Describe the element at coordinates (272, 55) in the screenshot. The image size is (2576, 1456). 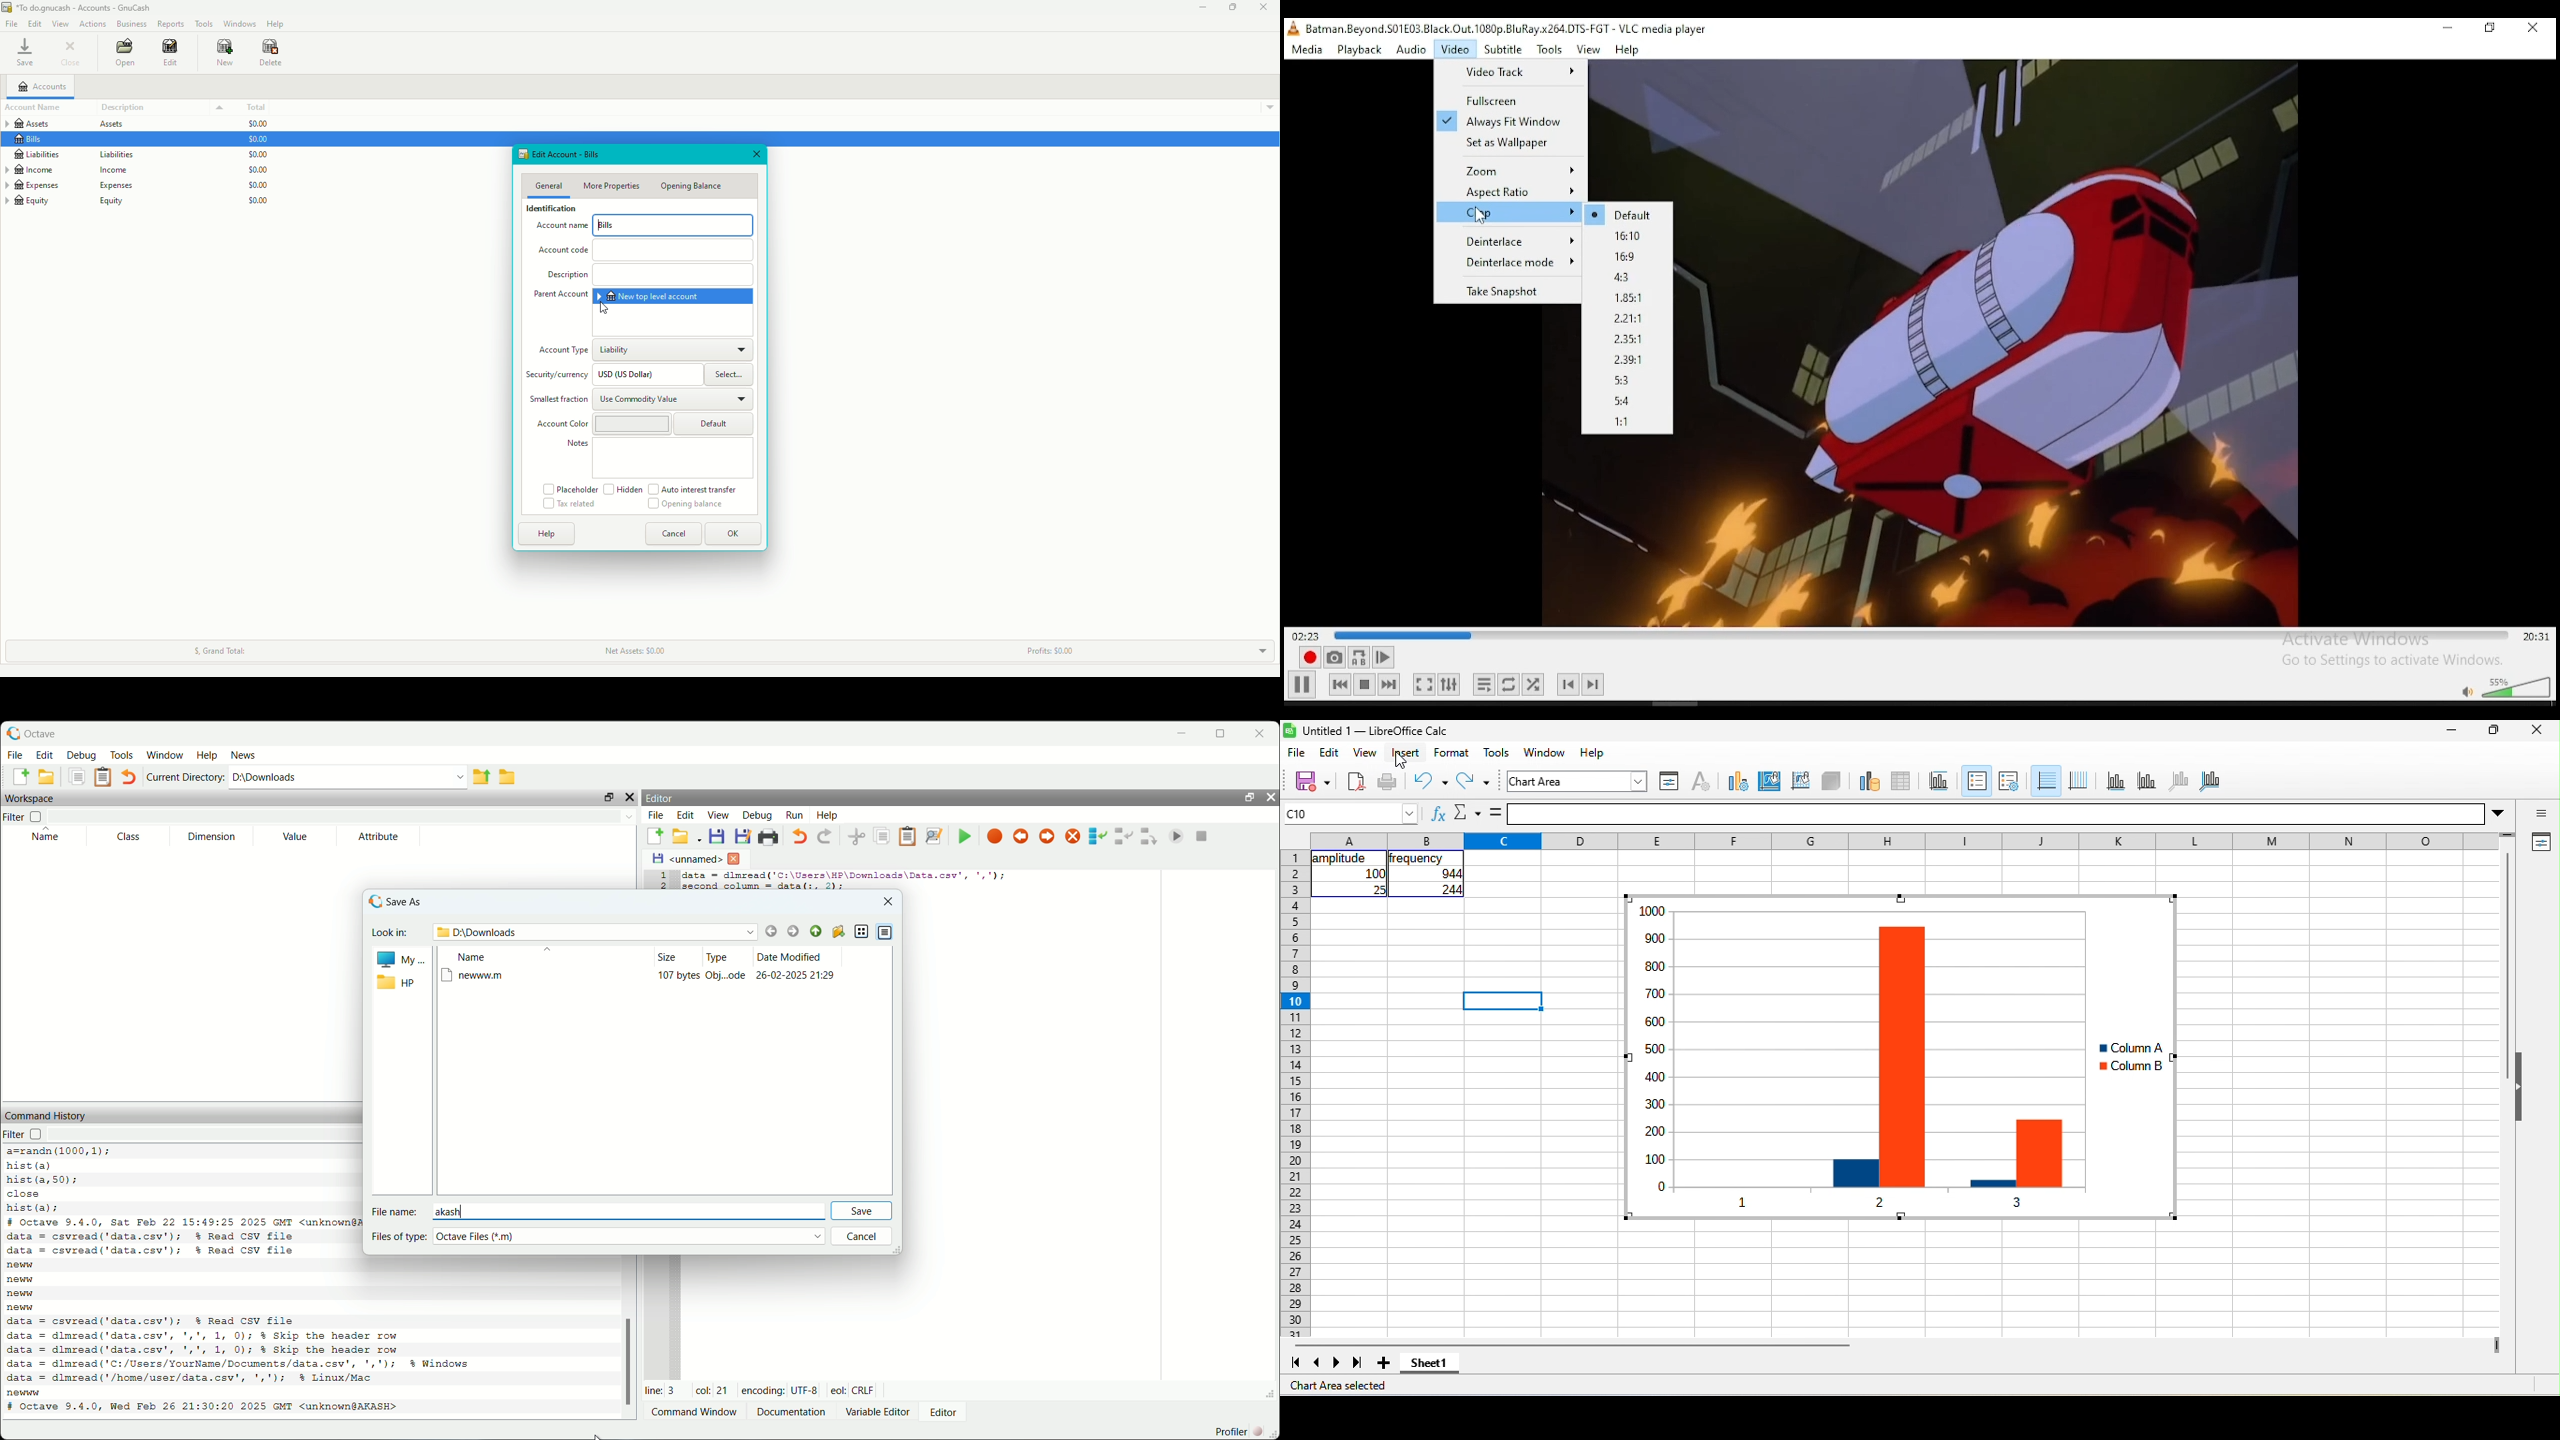
I see `Delete` at that location.